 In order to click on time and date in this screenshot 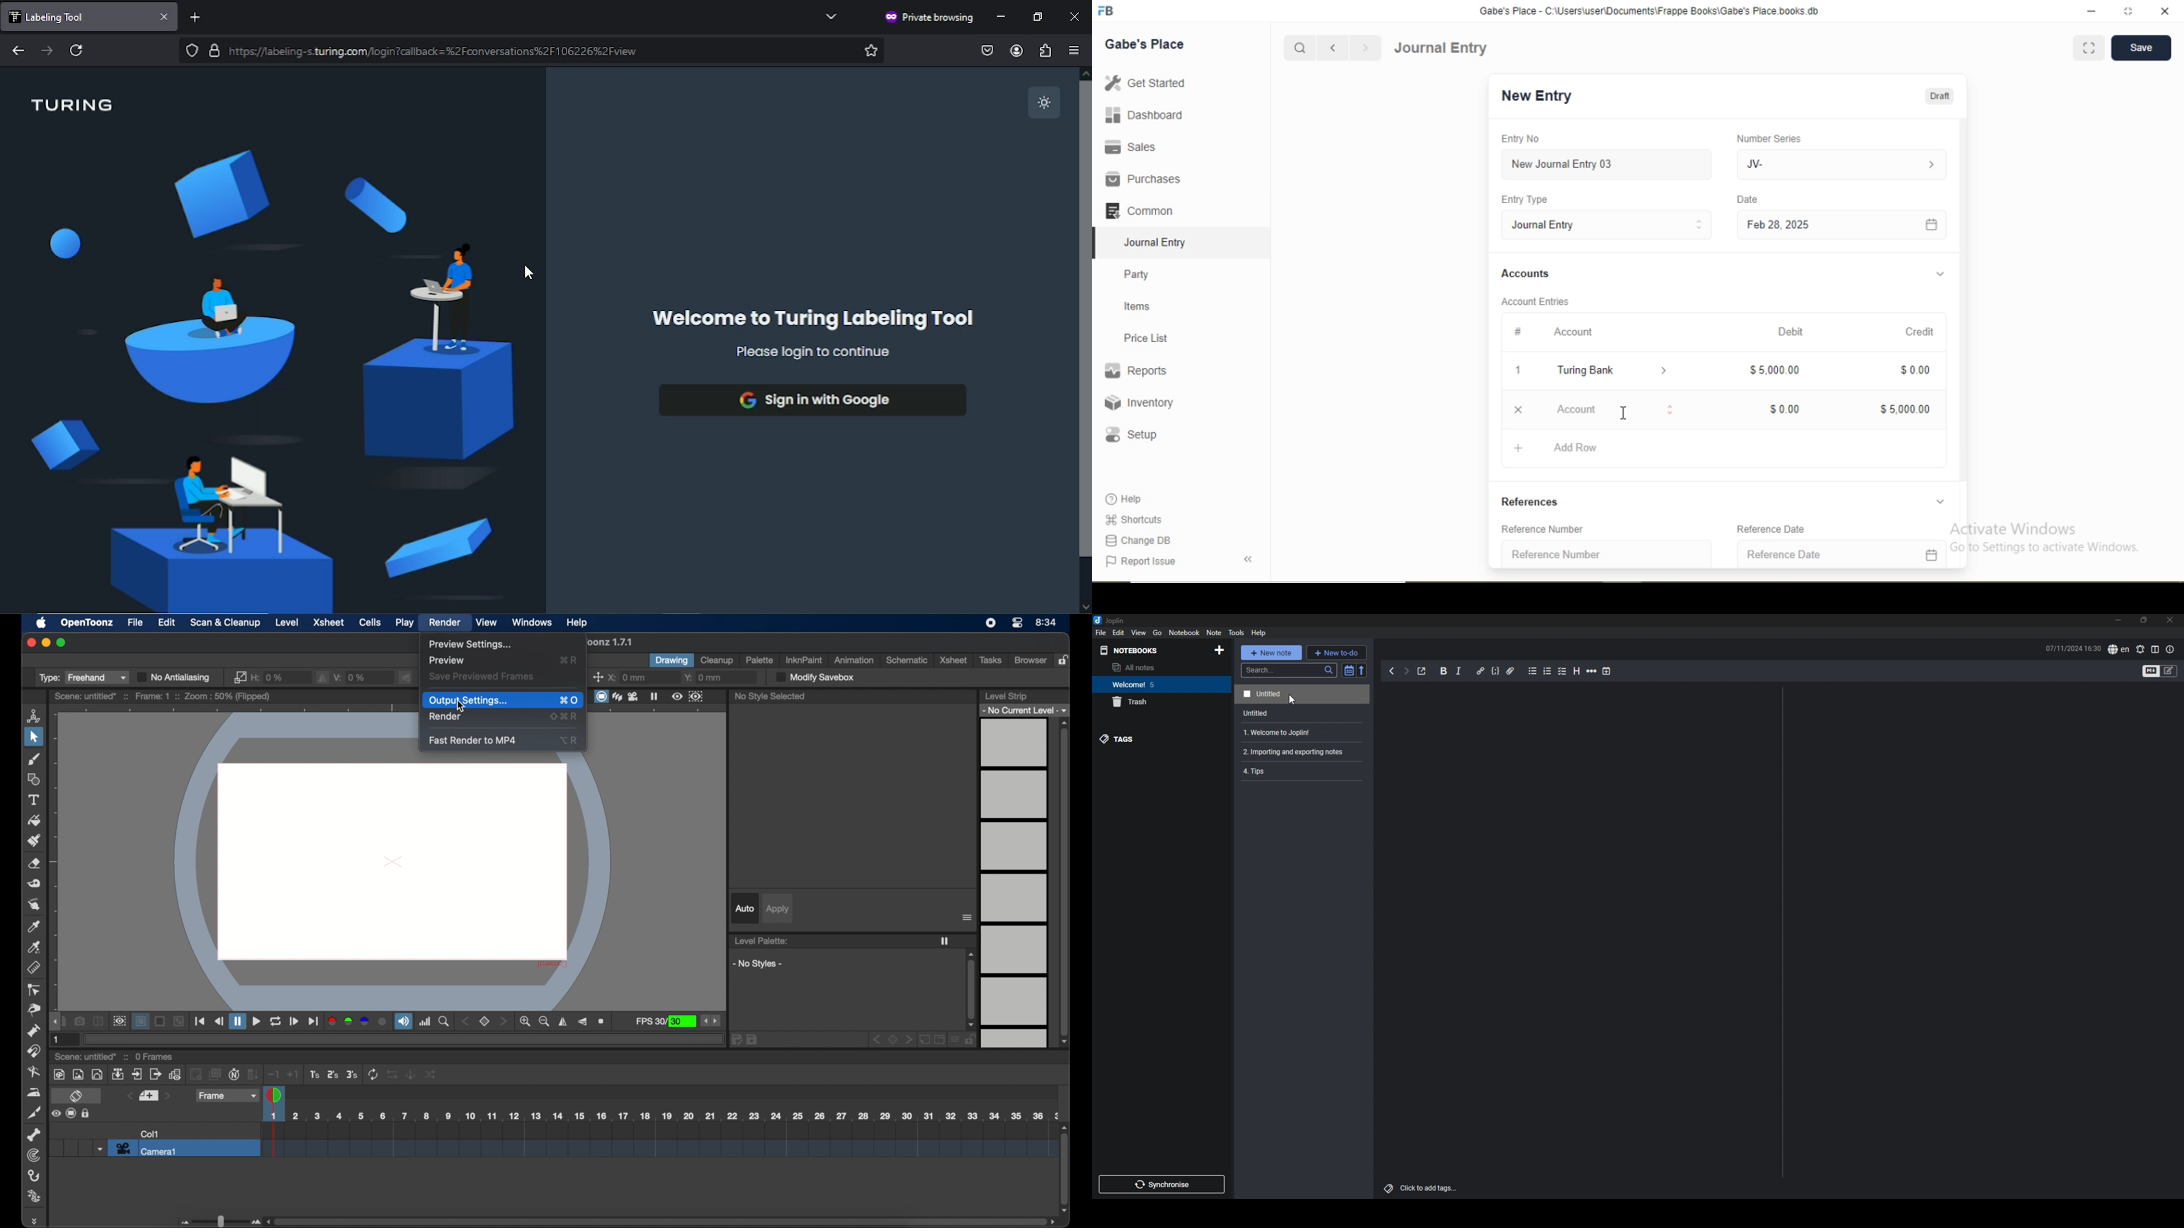, I will do `click(2073, 648)`.